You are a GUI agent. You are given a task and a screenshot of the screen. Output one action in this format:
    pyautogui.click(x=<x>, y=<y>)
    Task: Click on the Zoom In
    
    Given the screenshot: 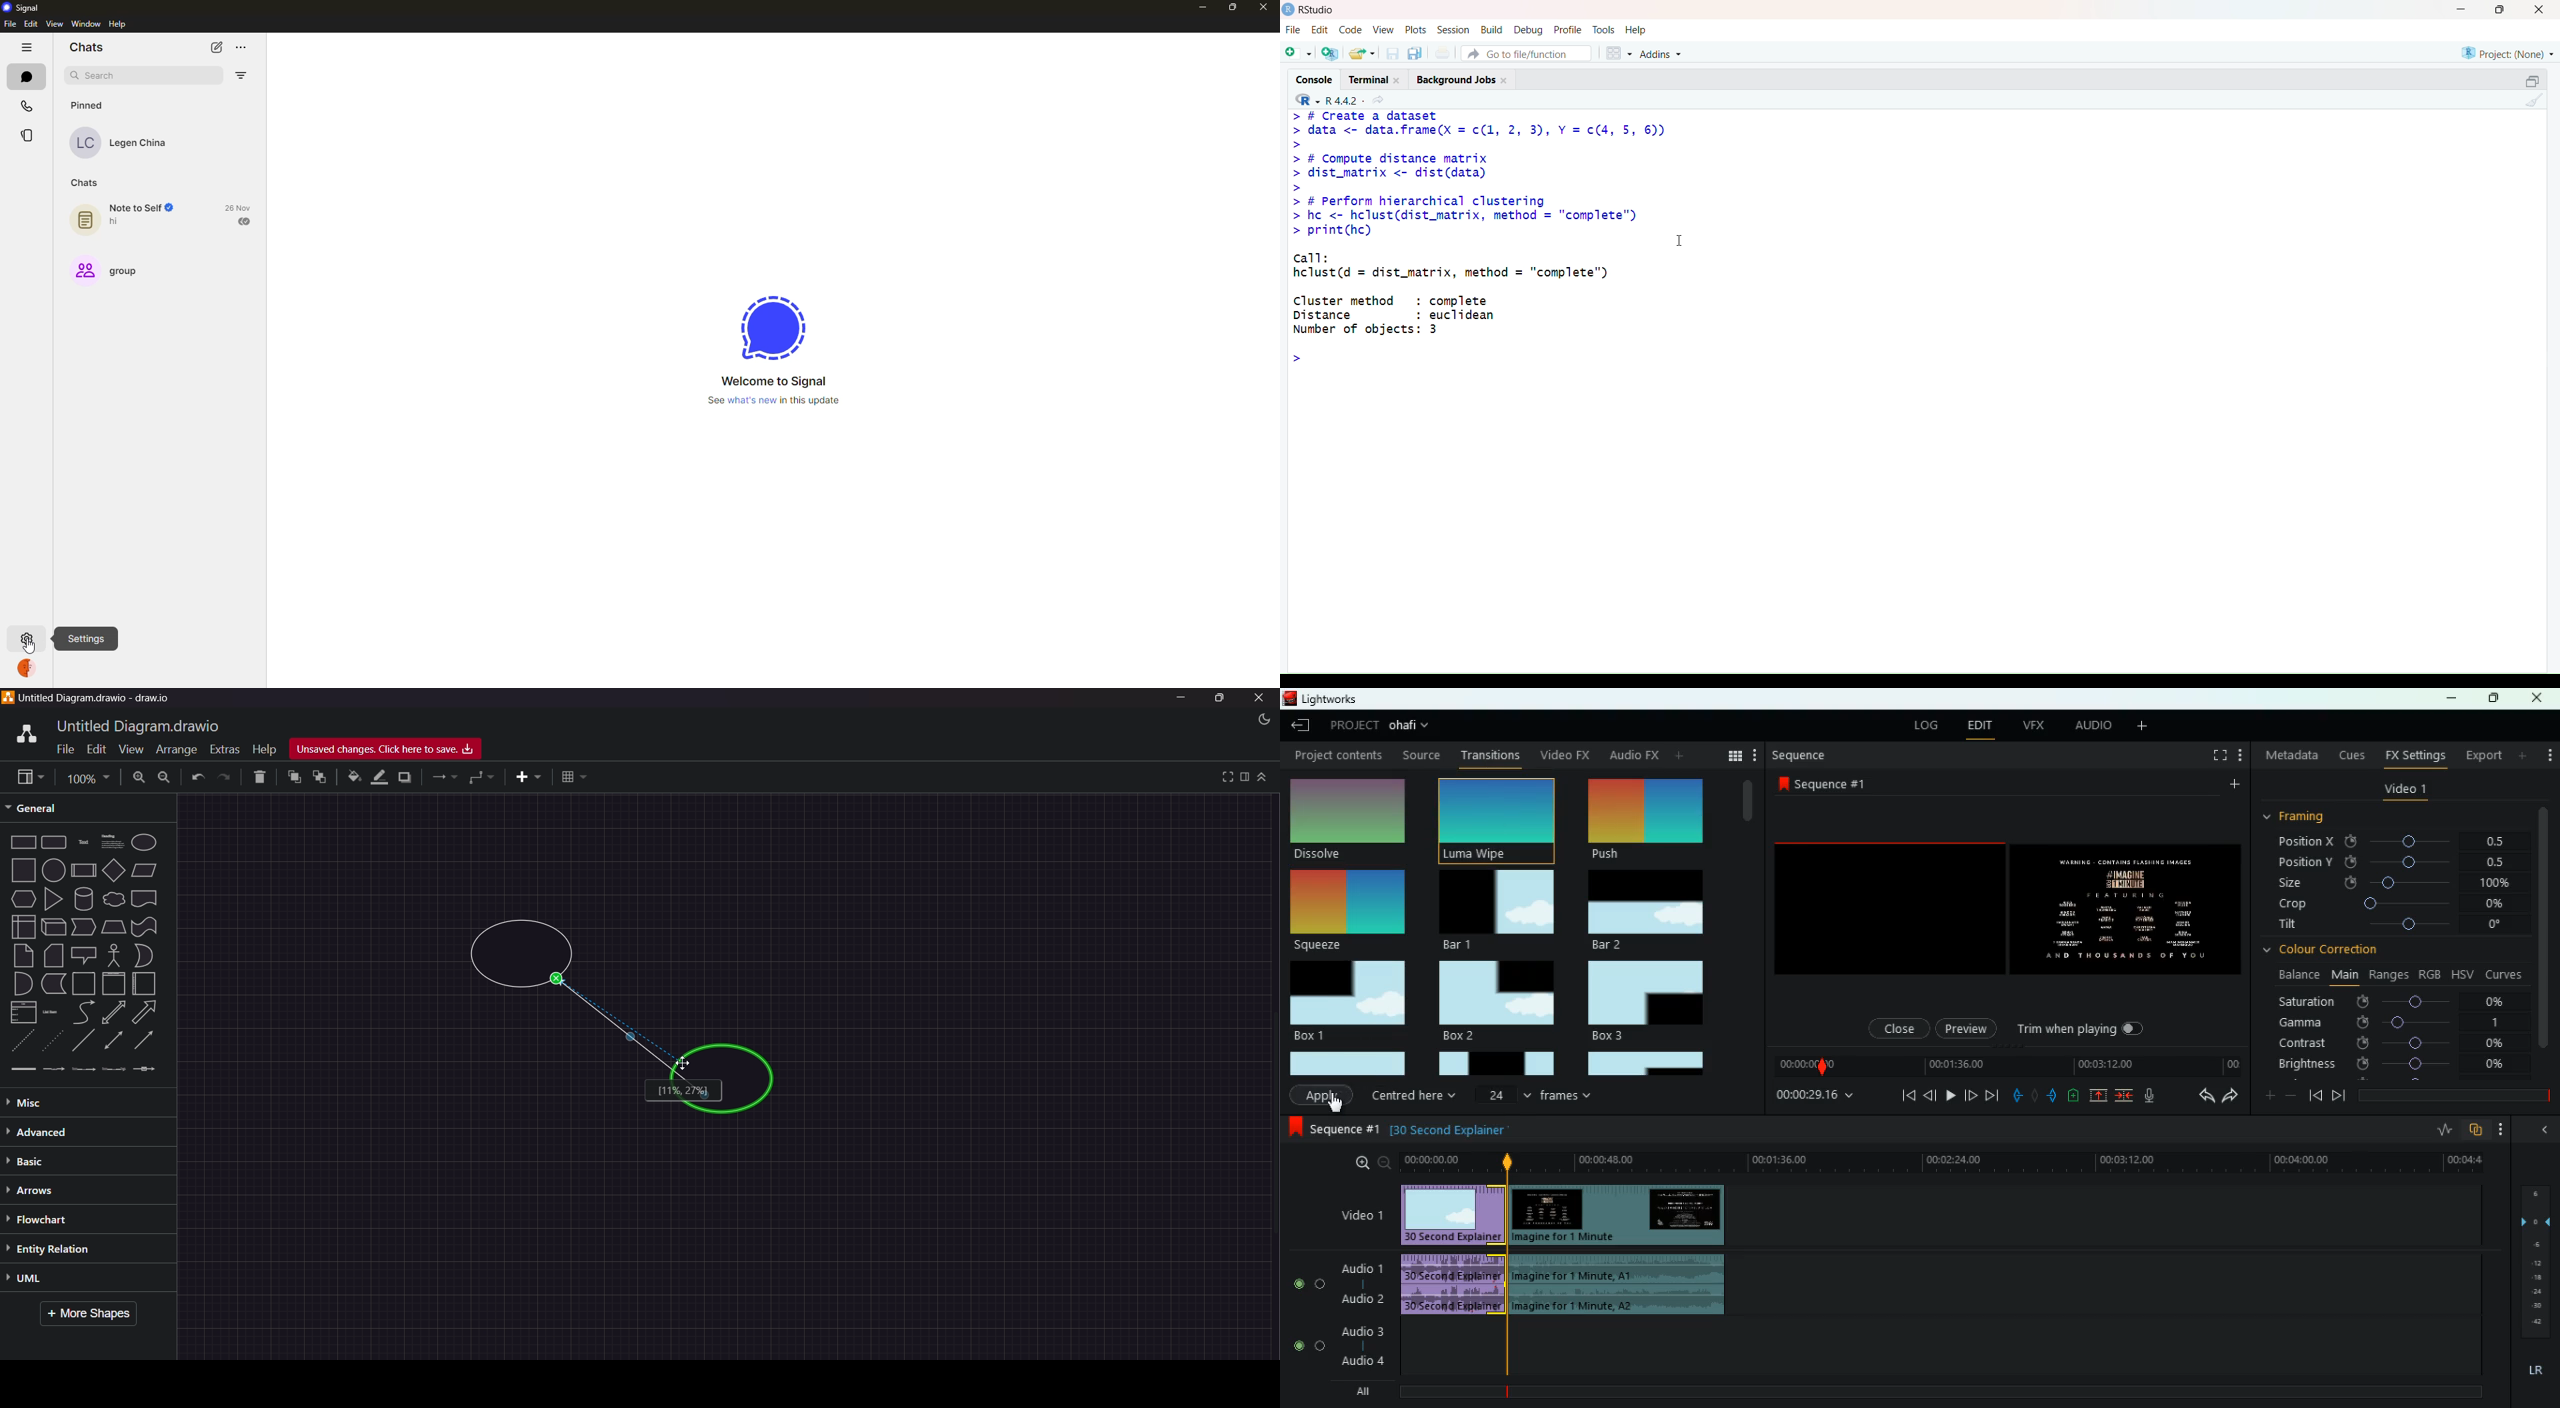 What is the action you would take?
    pyautogui.click(x=139, y=777)
    